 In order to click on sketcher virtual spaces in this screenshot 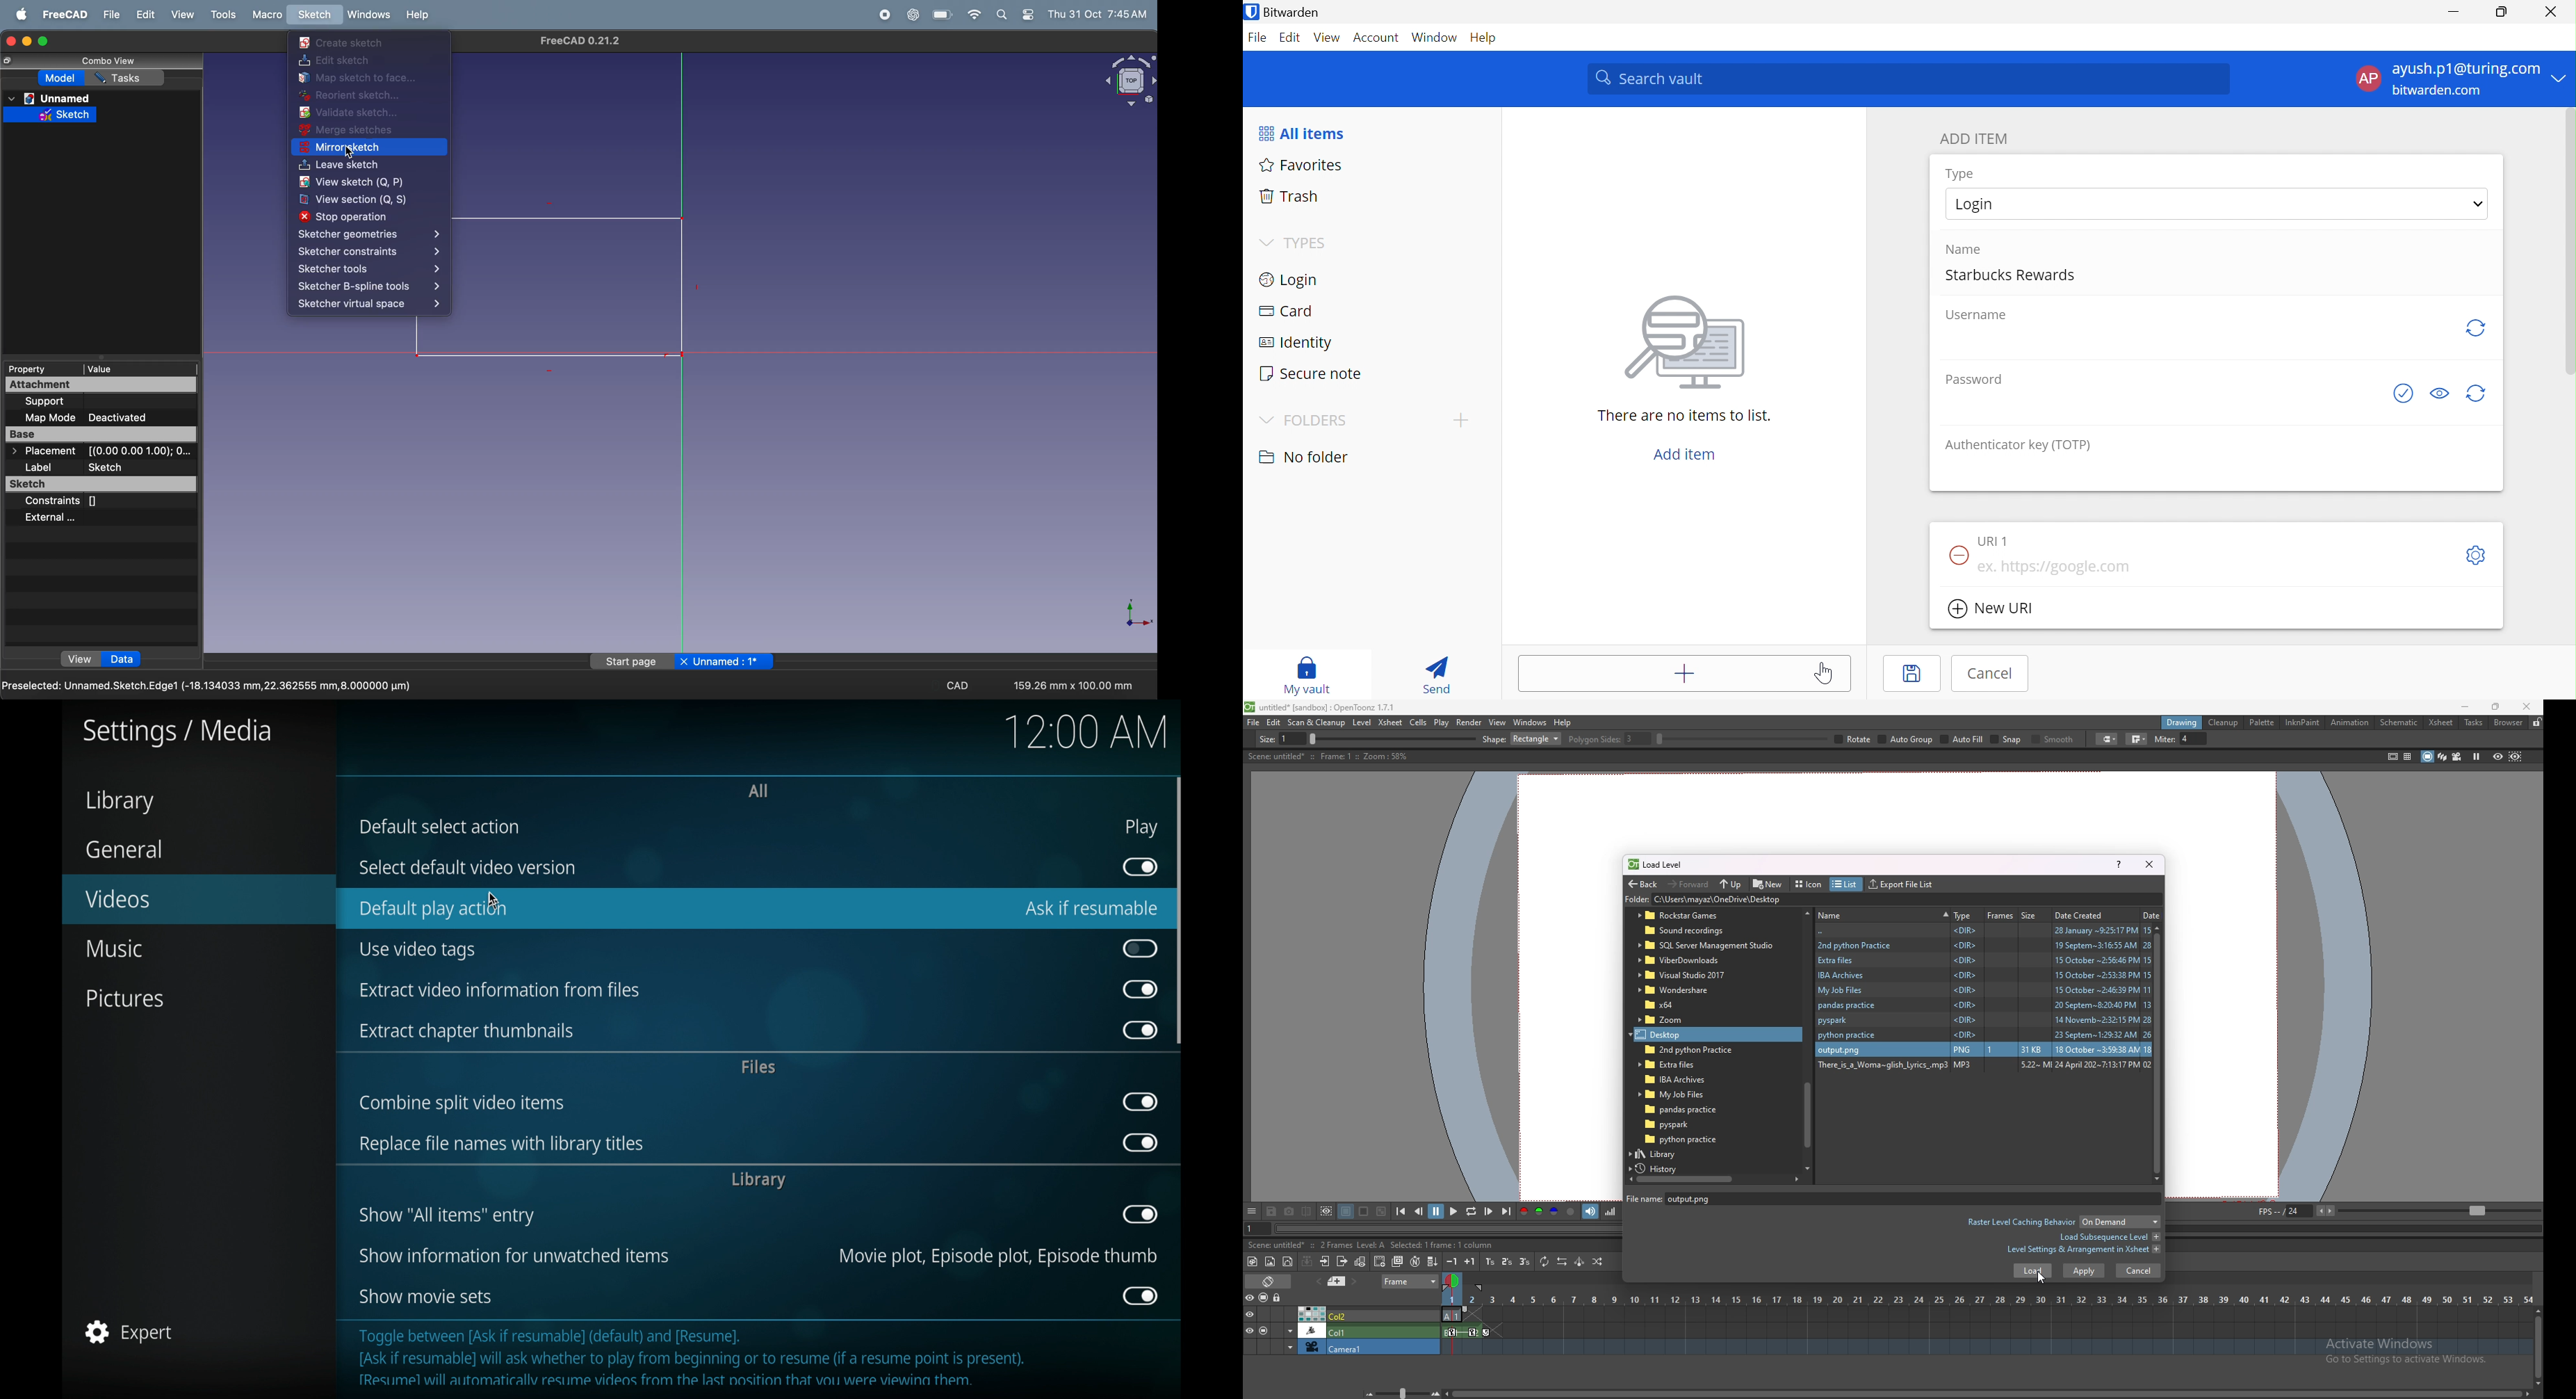, I will do `click(369, 306)`.